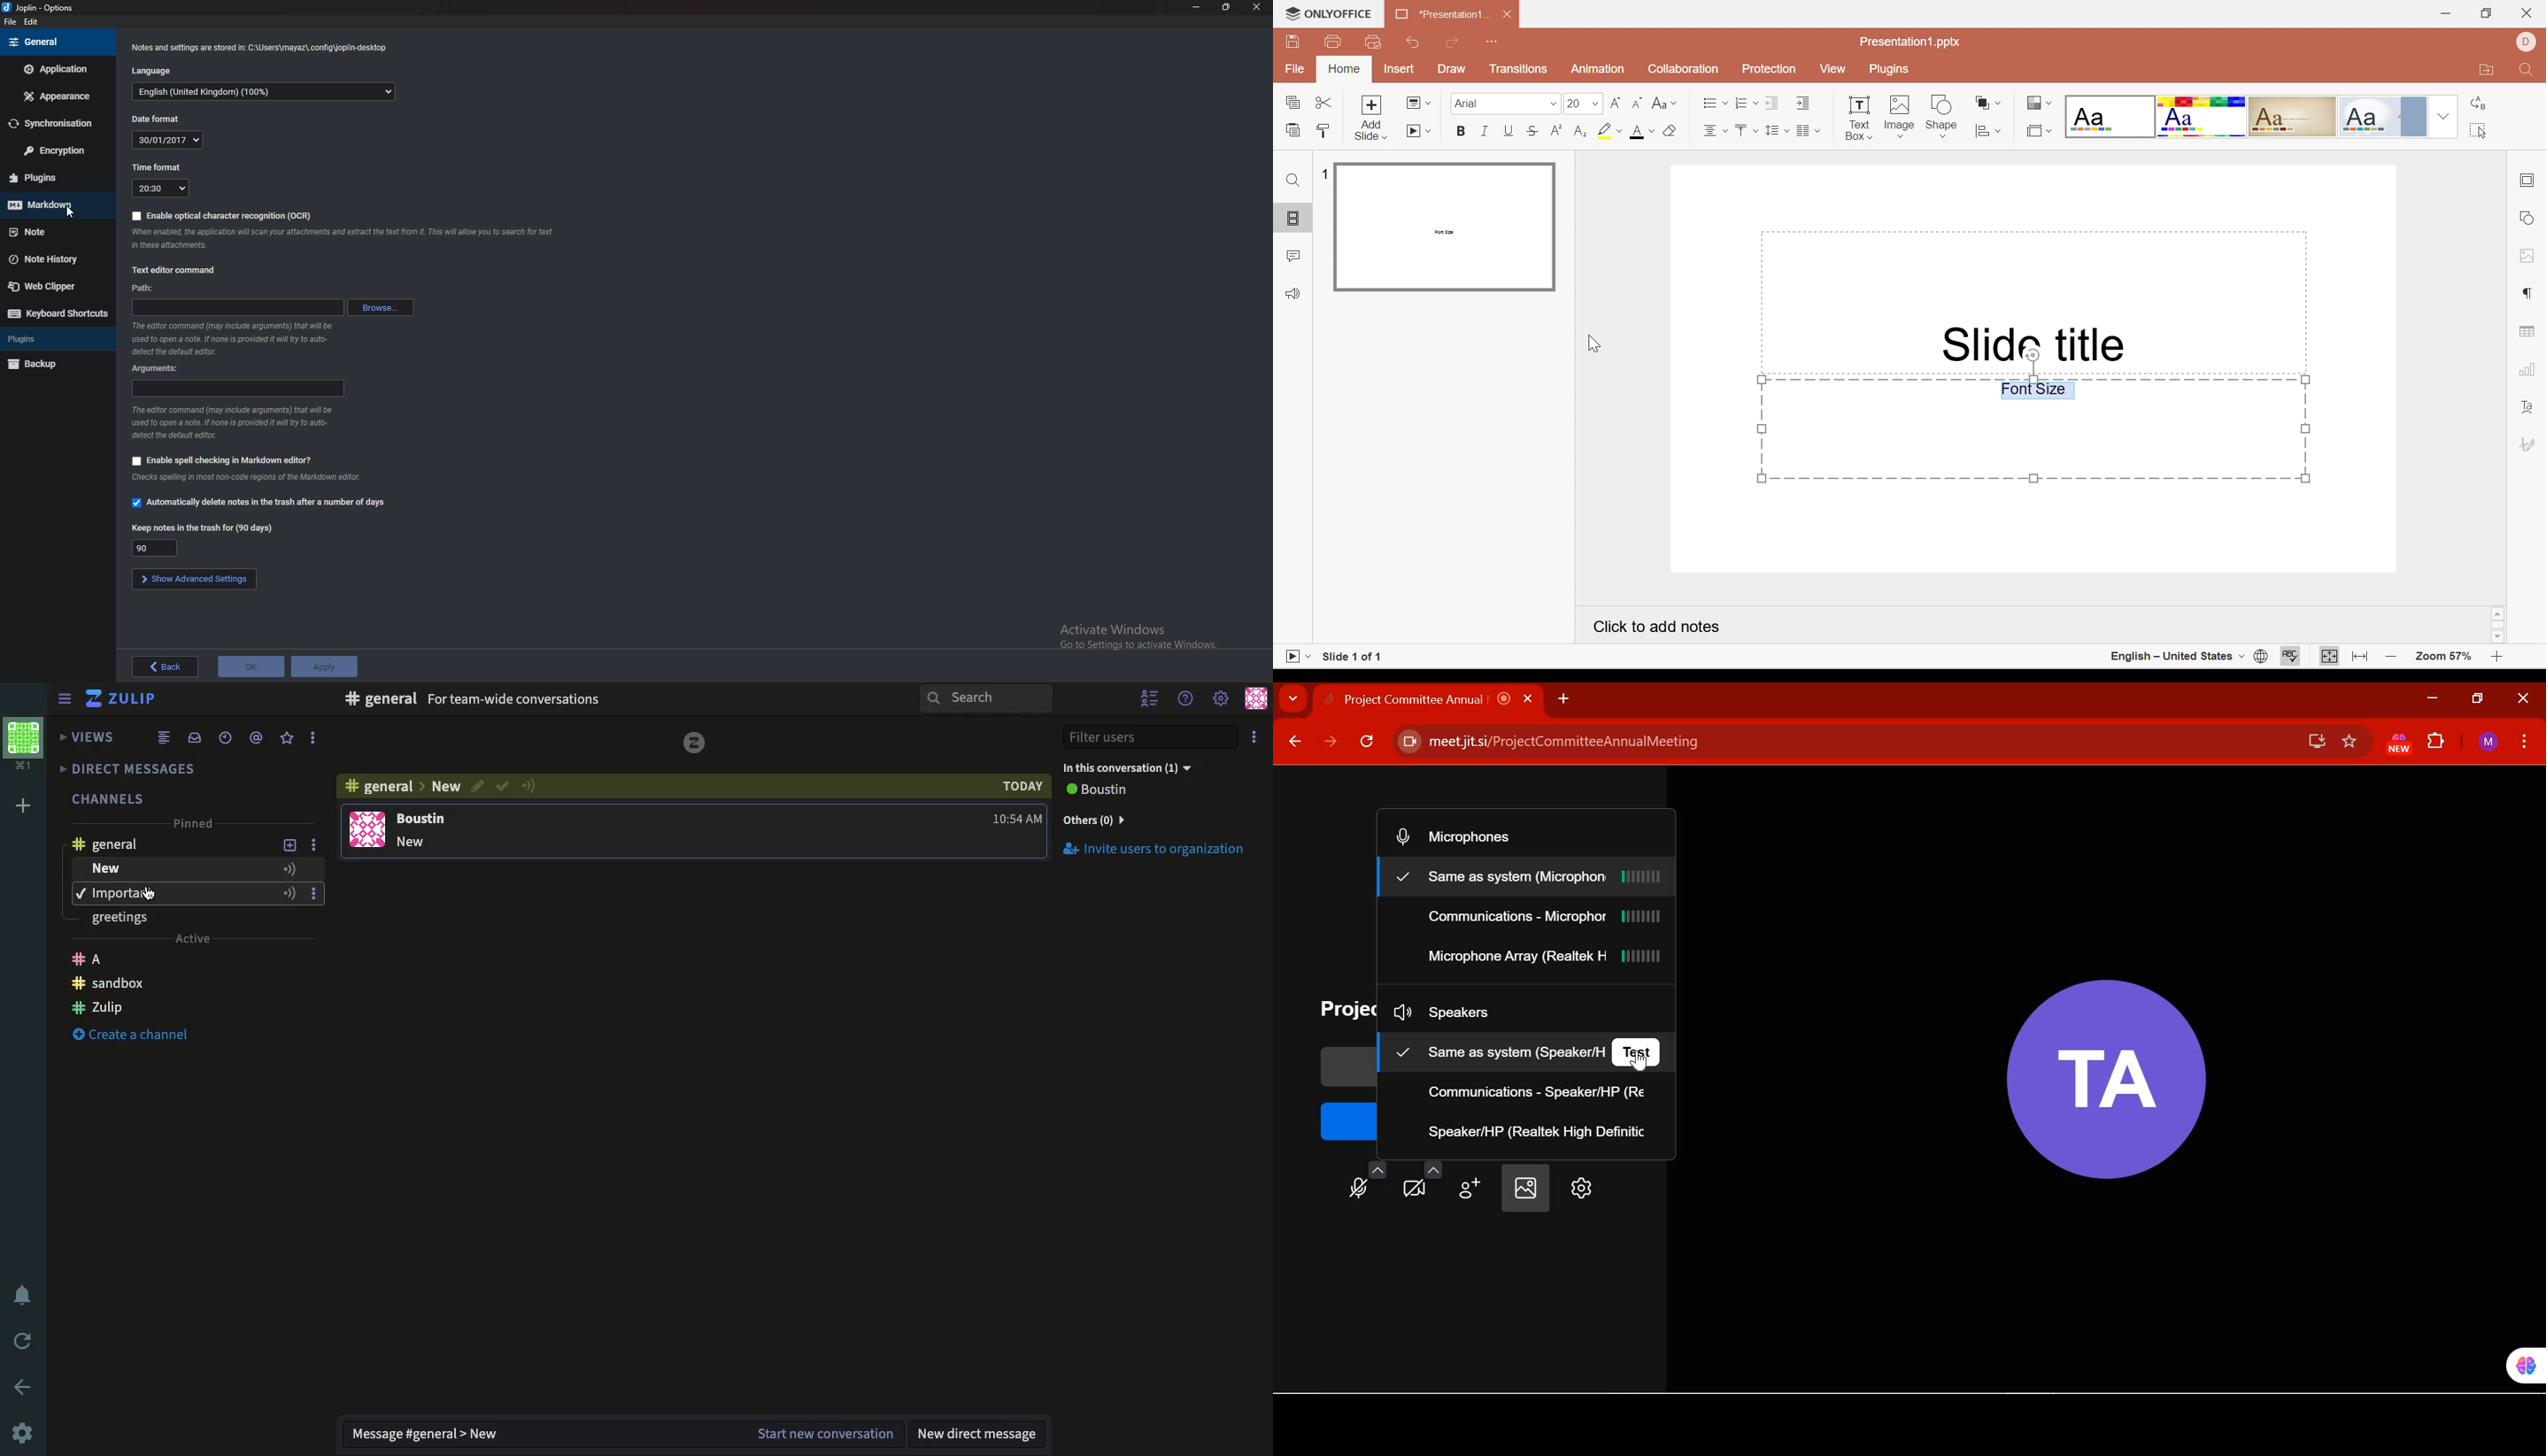 The image size is (2548, 1456). Describe the element at coordinates (1554, 131) in the screenshot. I see `Superscript` at that location.